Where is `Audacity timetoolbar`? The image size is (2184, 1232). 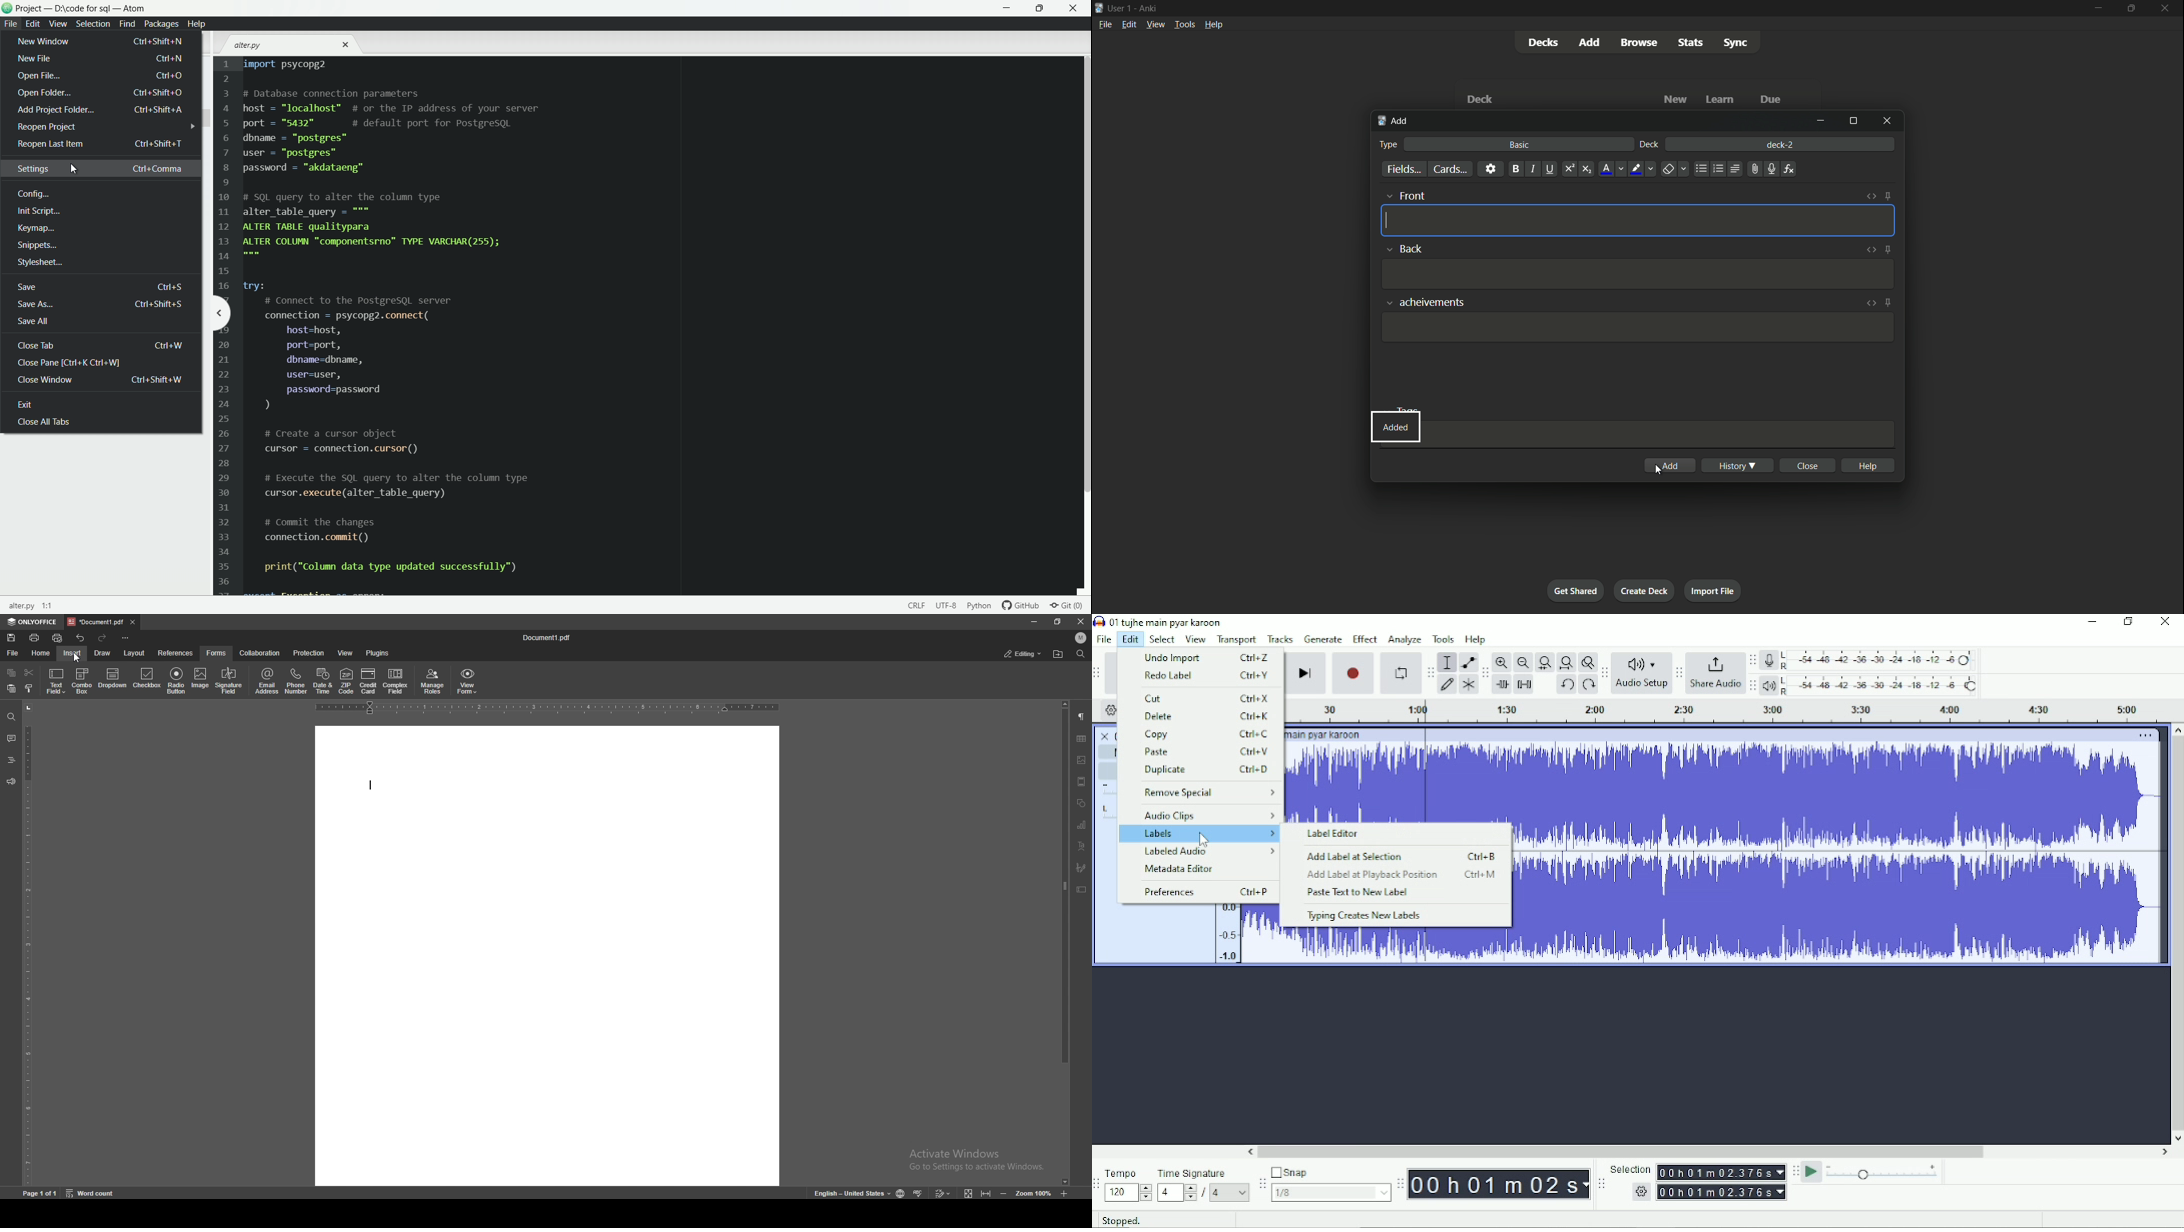
Audacity timetoolbar is located at coordinates (1400, 1185).